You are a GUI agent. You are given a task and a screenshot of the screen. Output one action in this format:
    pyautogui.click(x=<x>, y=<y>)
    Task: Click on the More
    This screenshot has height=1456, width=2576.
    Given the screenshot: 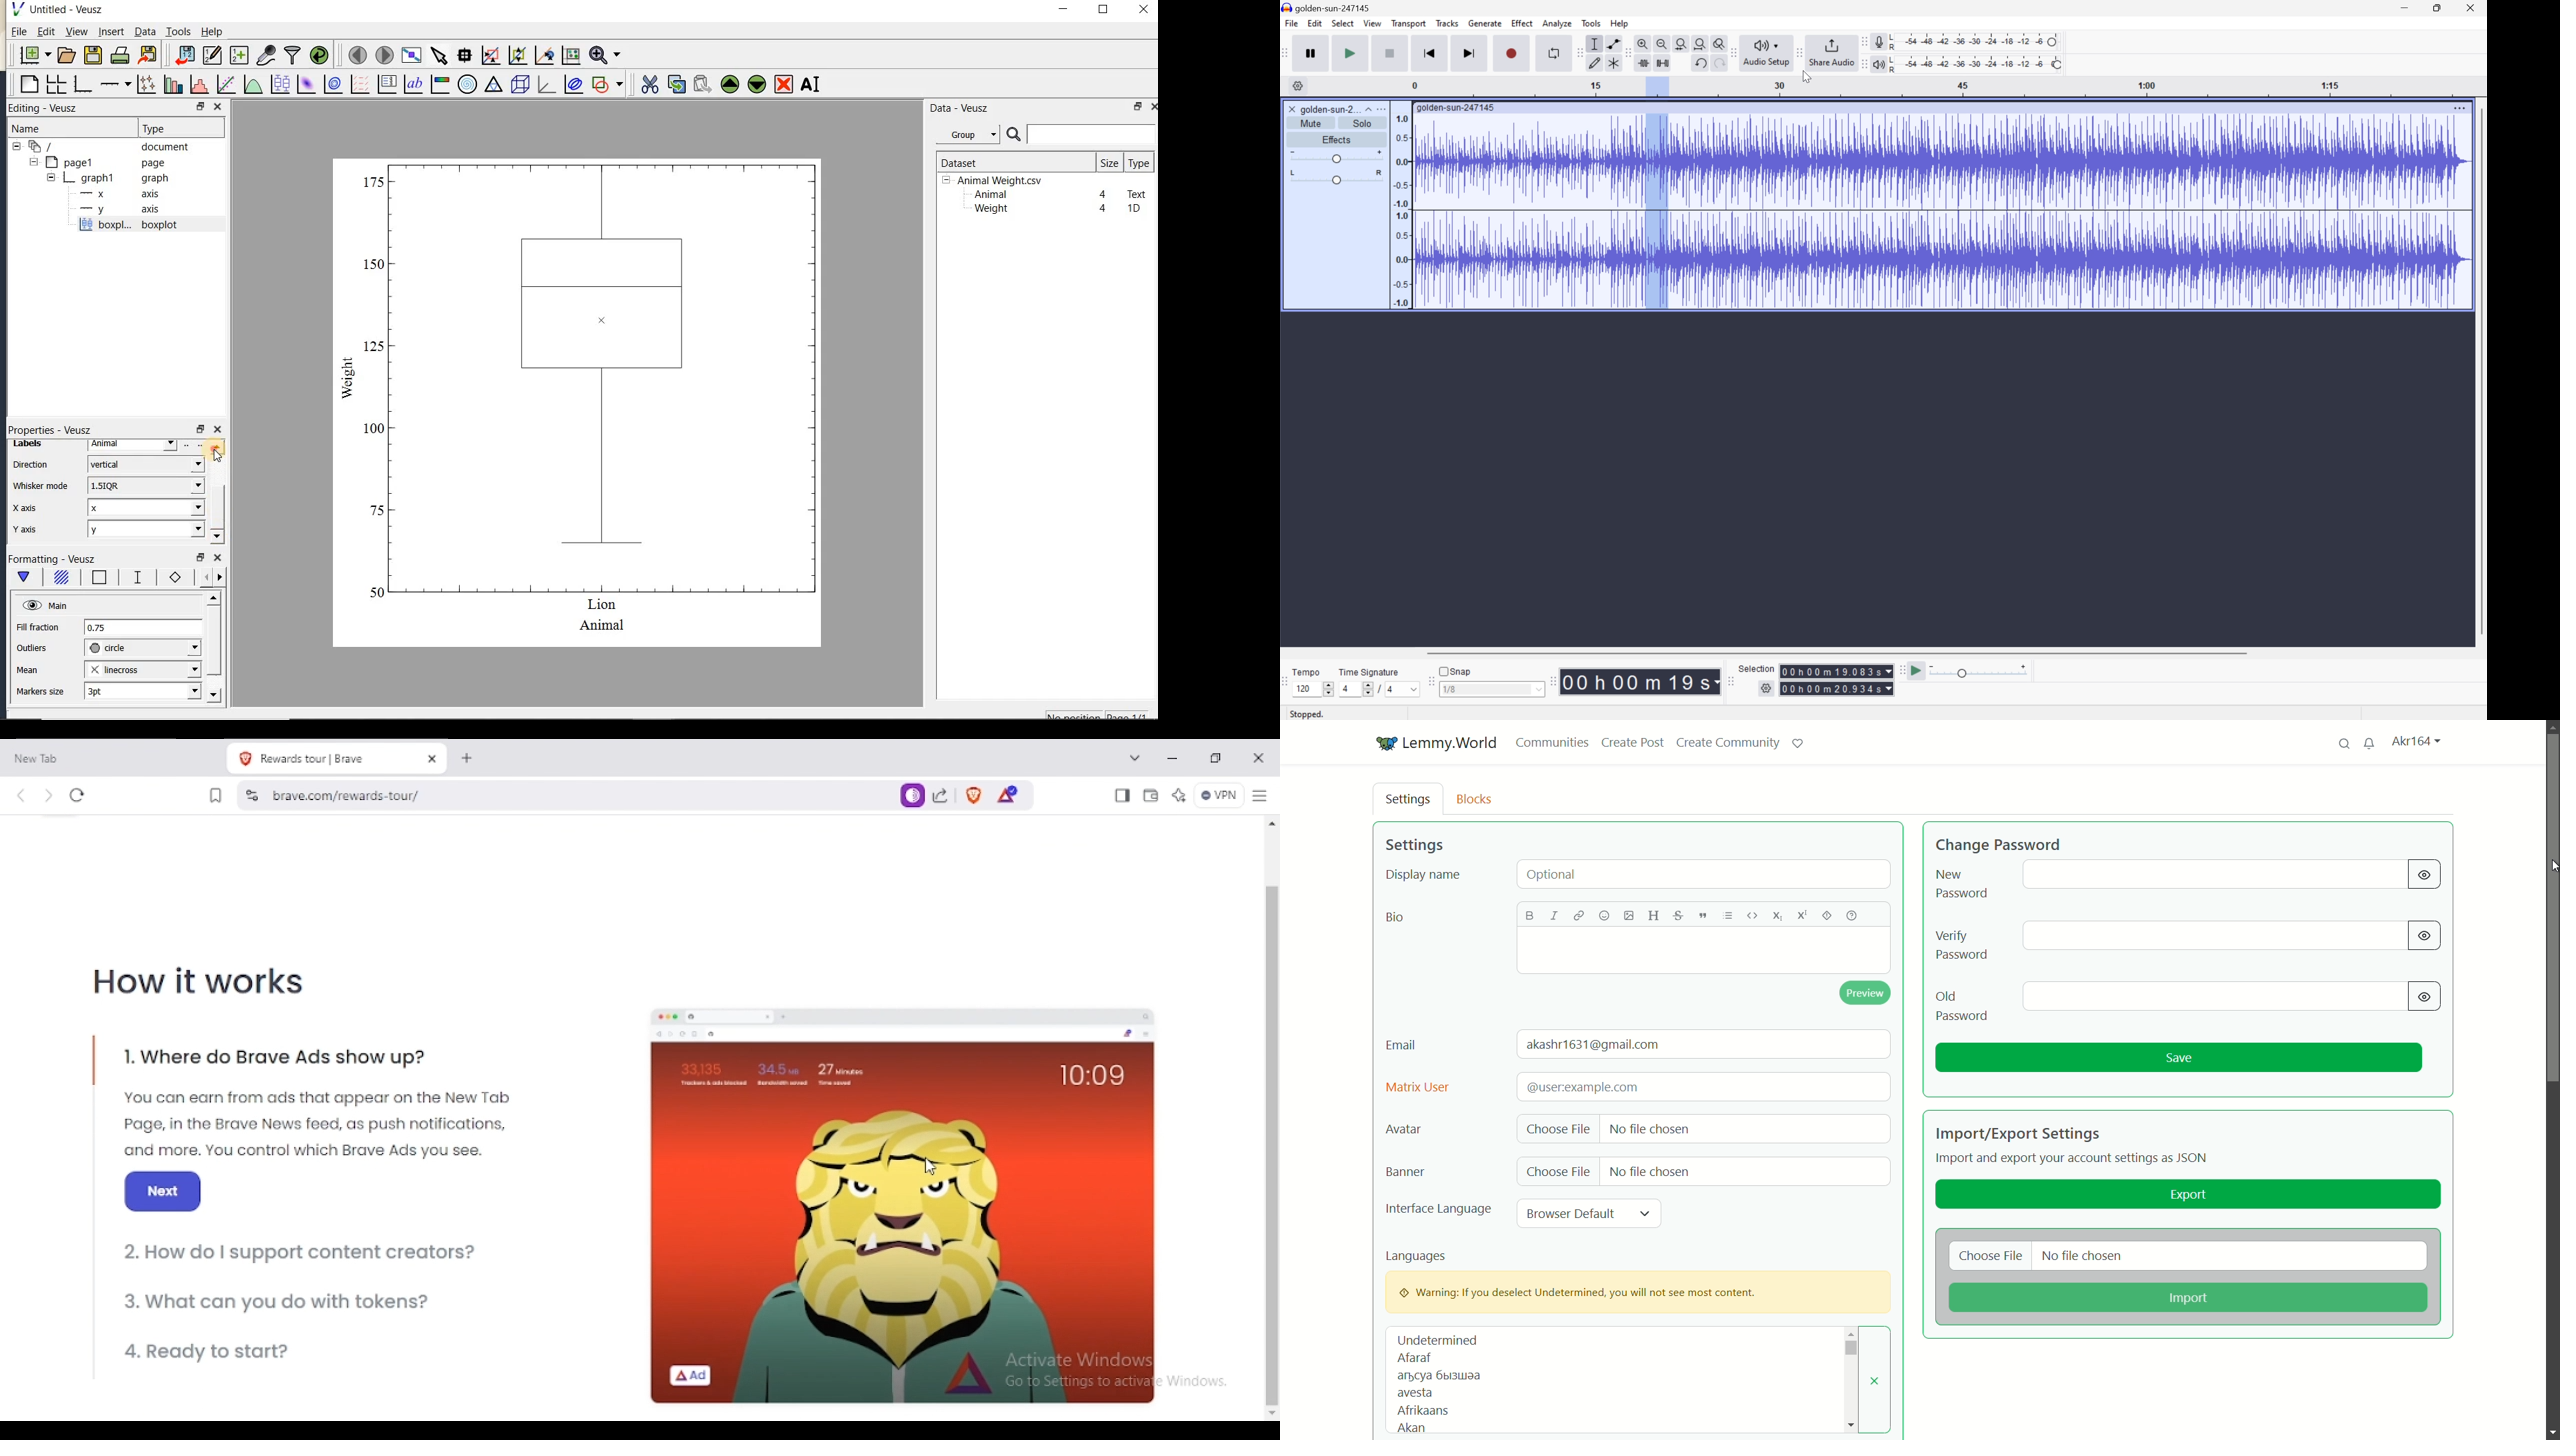 What is the action you would take?
    pyautogui.click(x=2453, y=106)
    